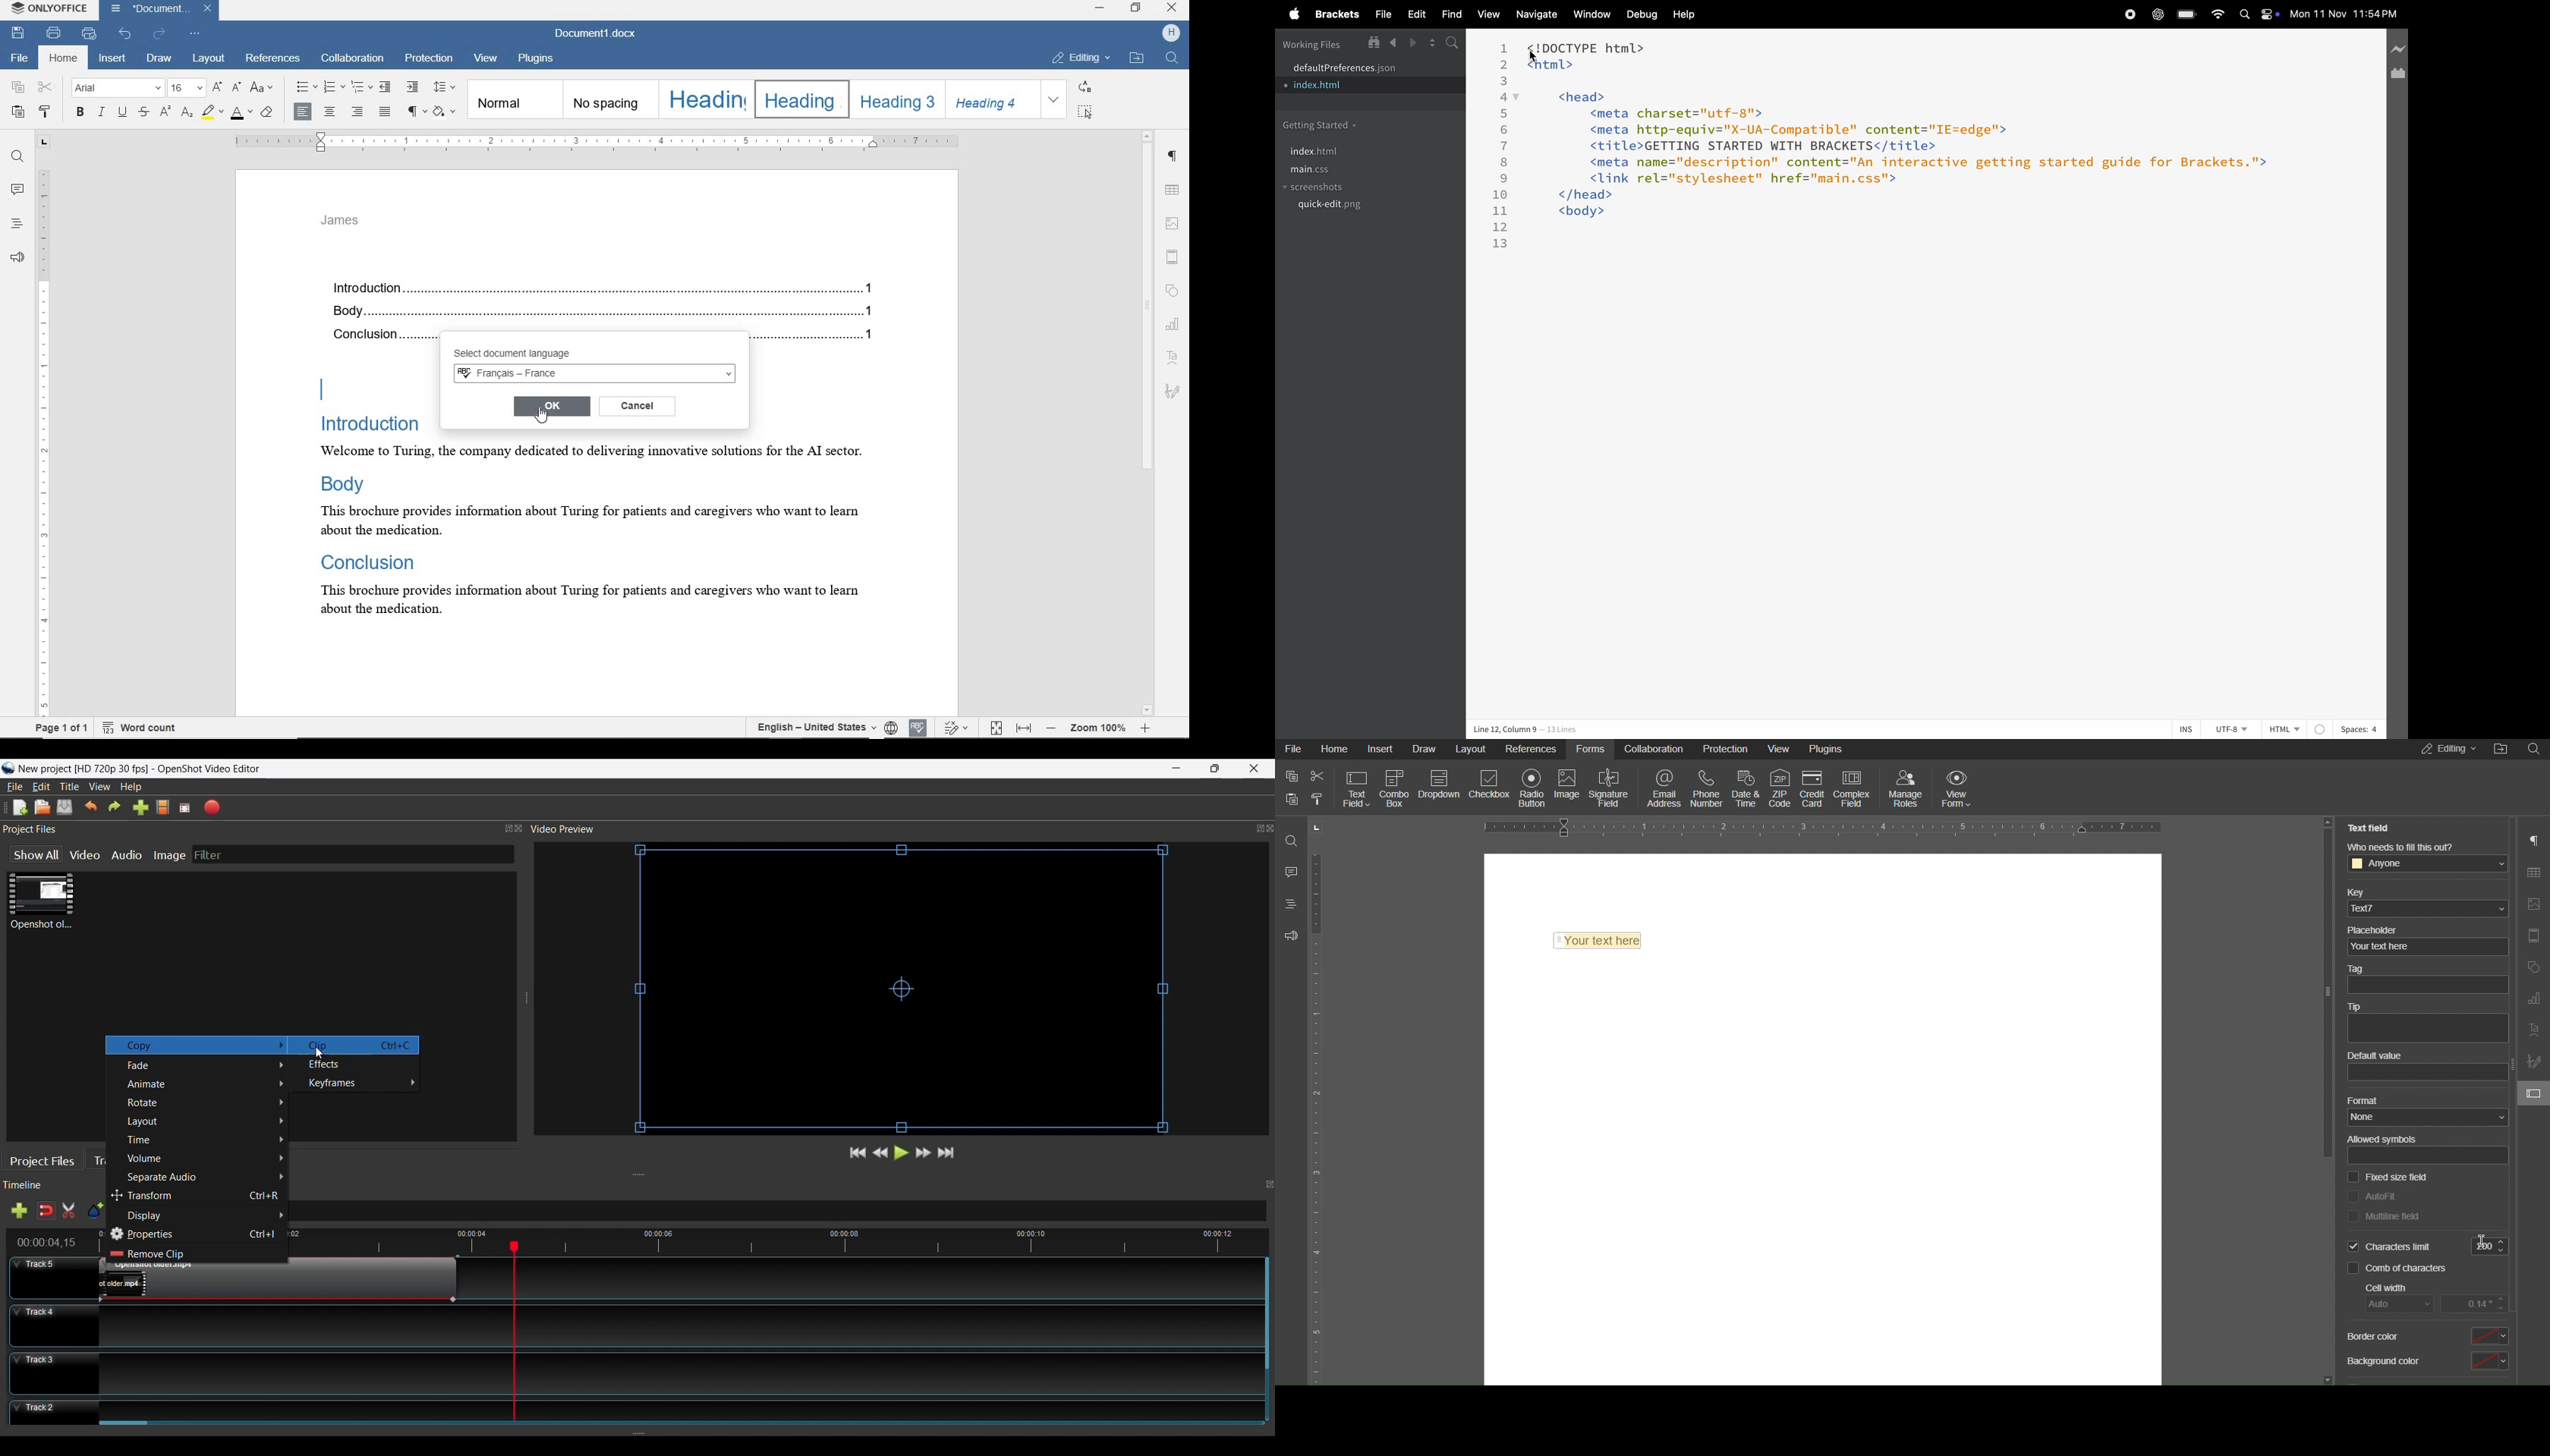  Describe the element at coordinates (1815, 785) in the screenshot. I see `Credit Card` at that location.